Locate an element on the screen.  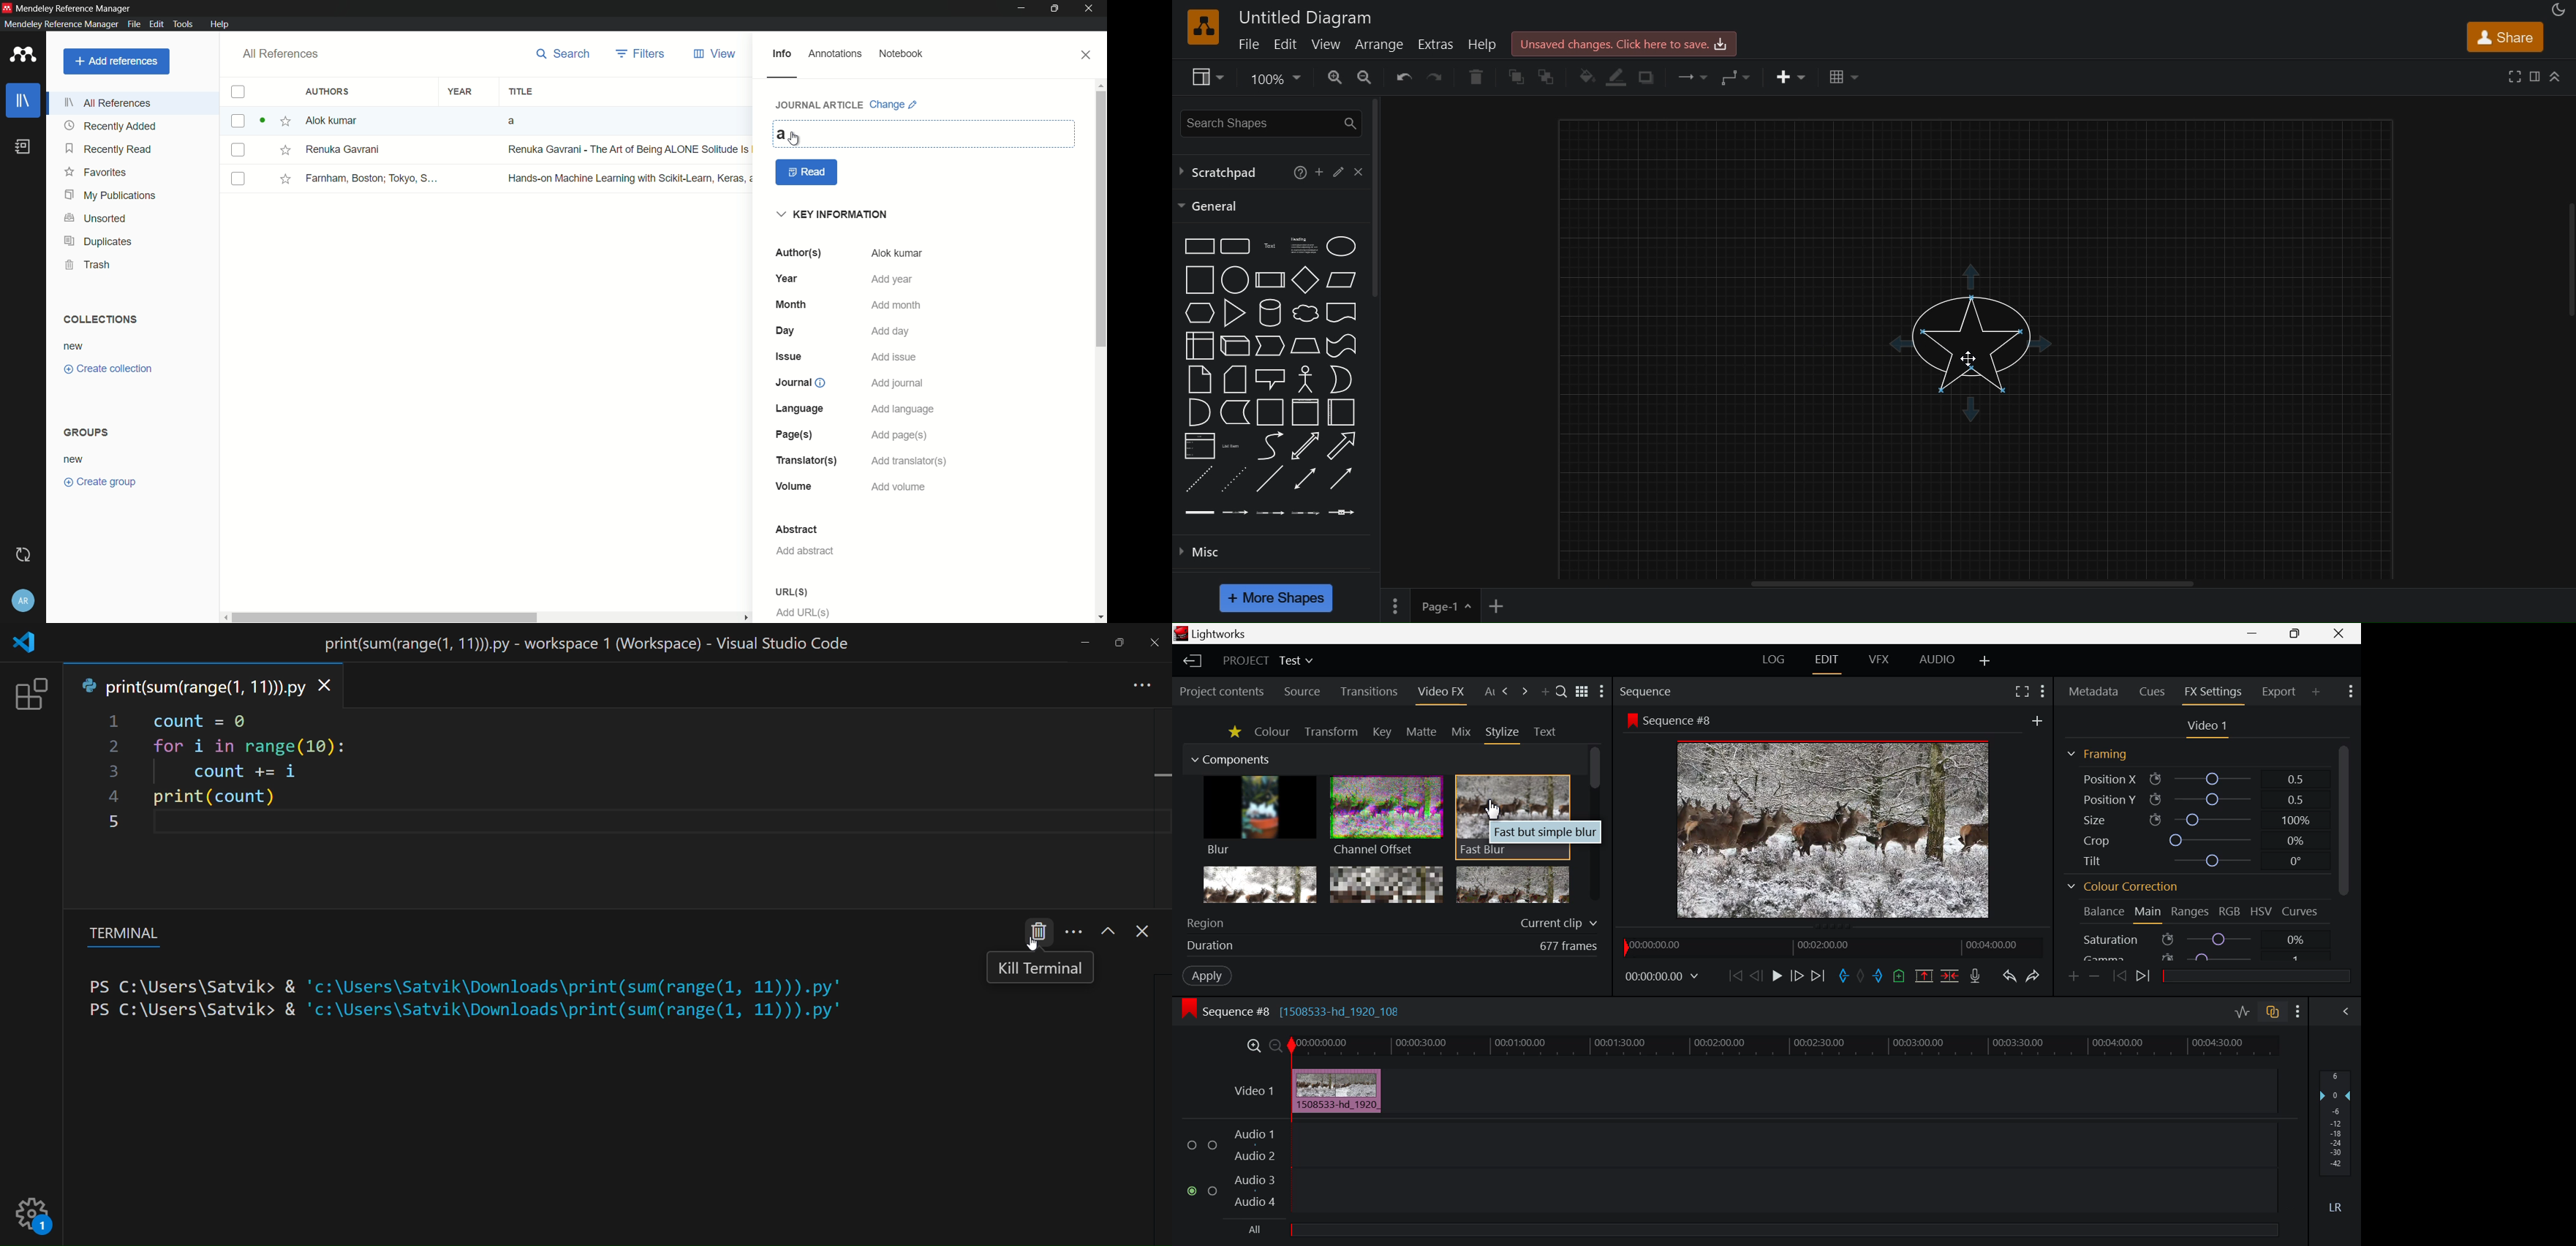
add url is located at coordinates (804, 613).